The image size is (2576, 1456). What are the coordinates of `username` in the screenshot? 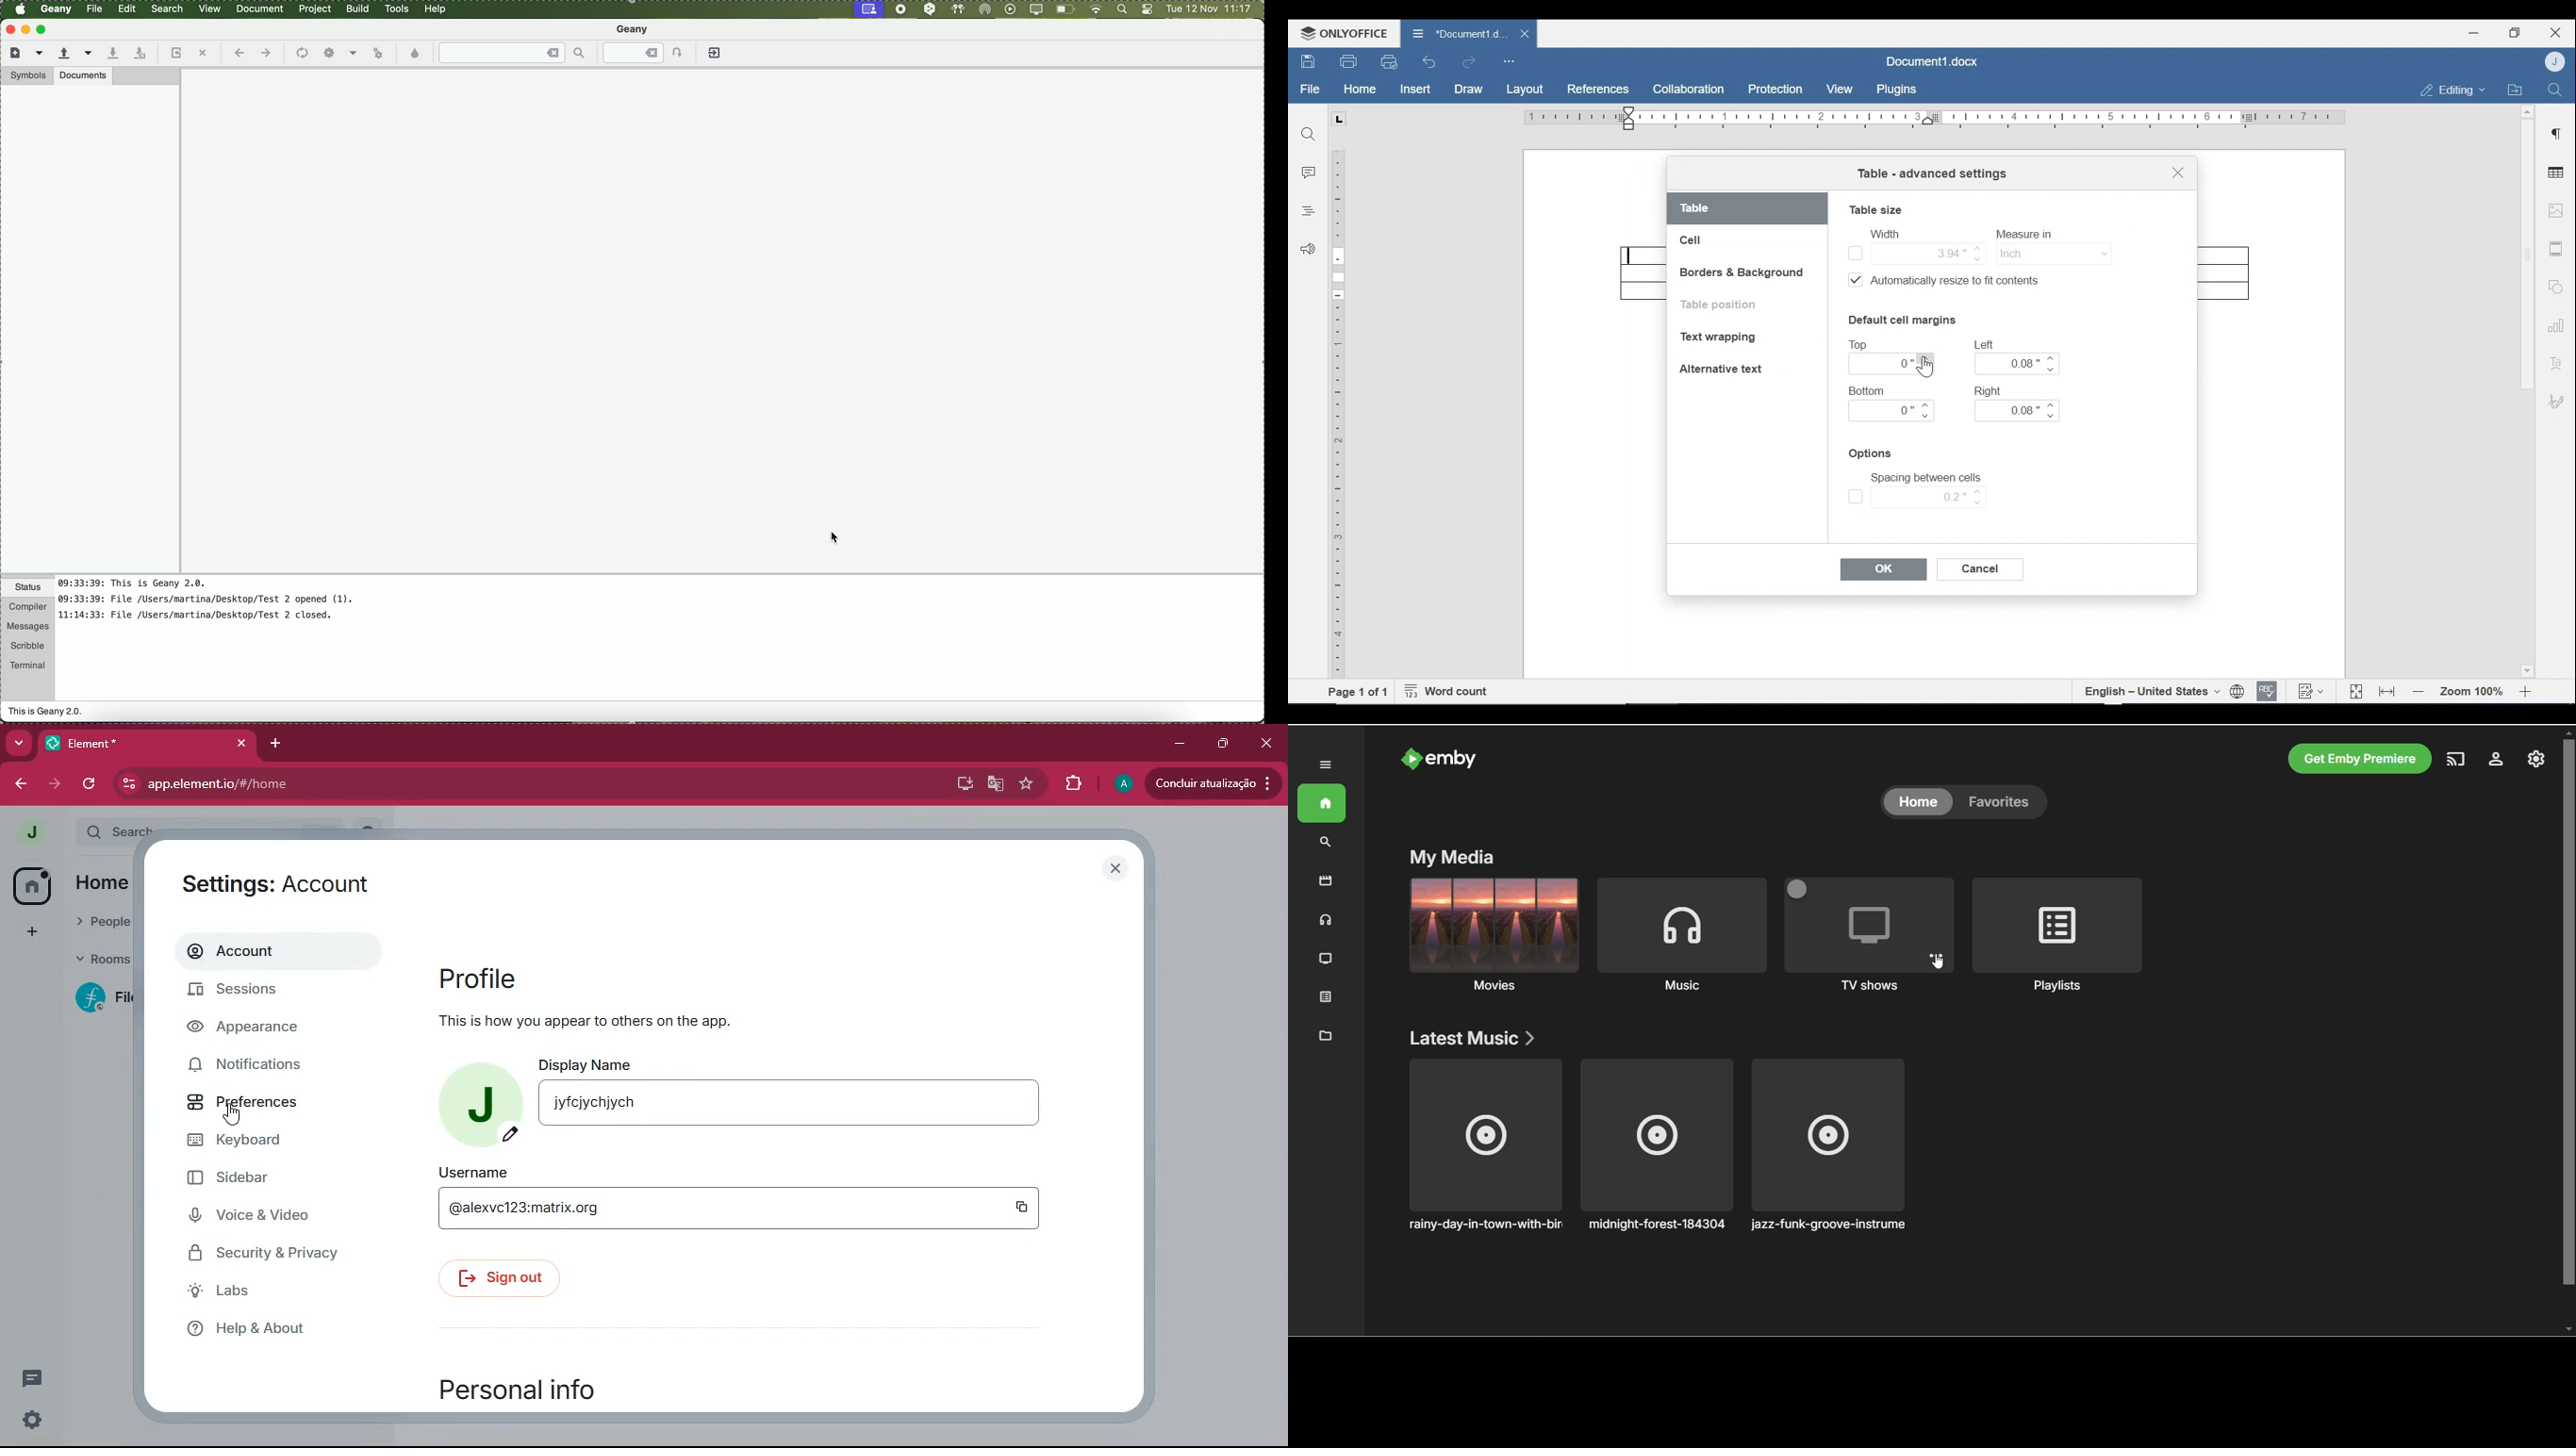 It's located at (470, 1170).